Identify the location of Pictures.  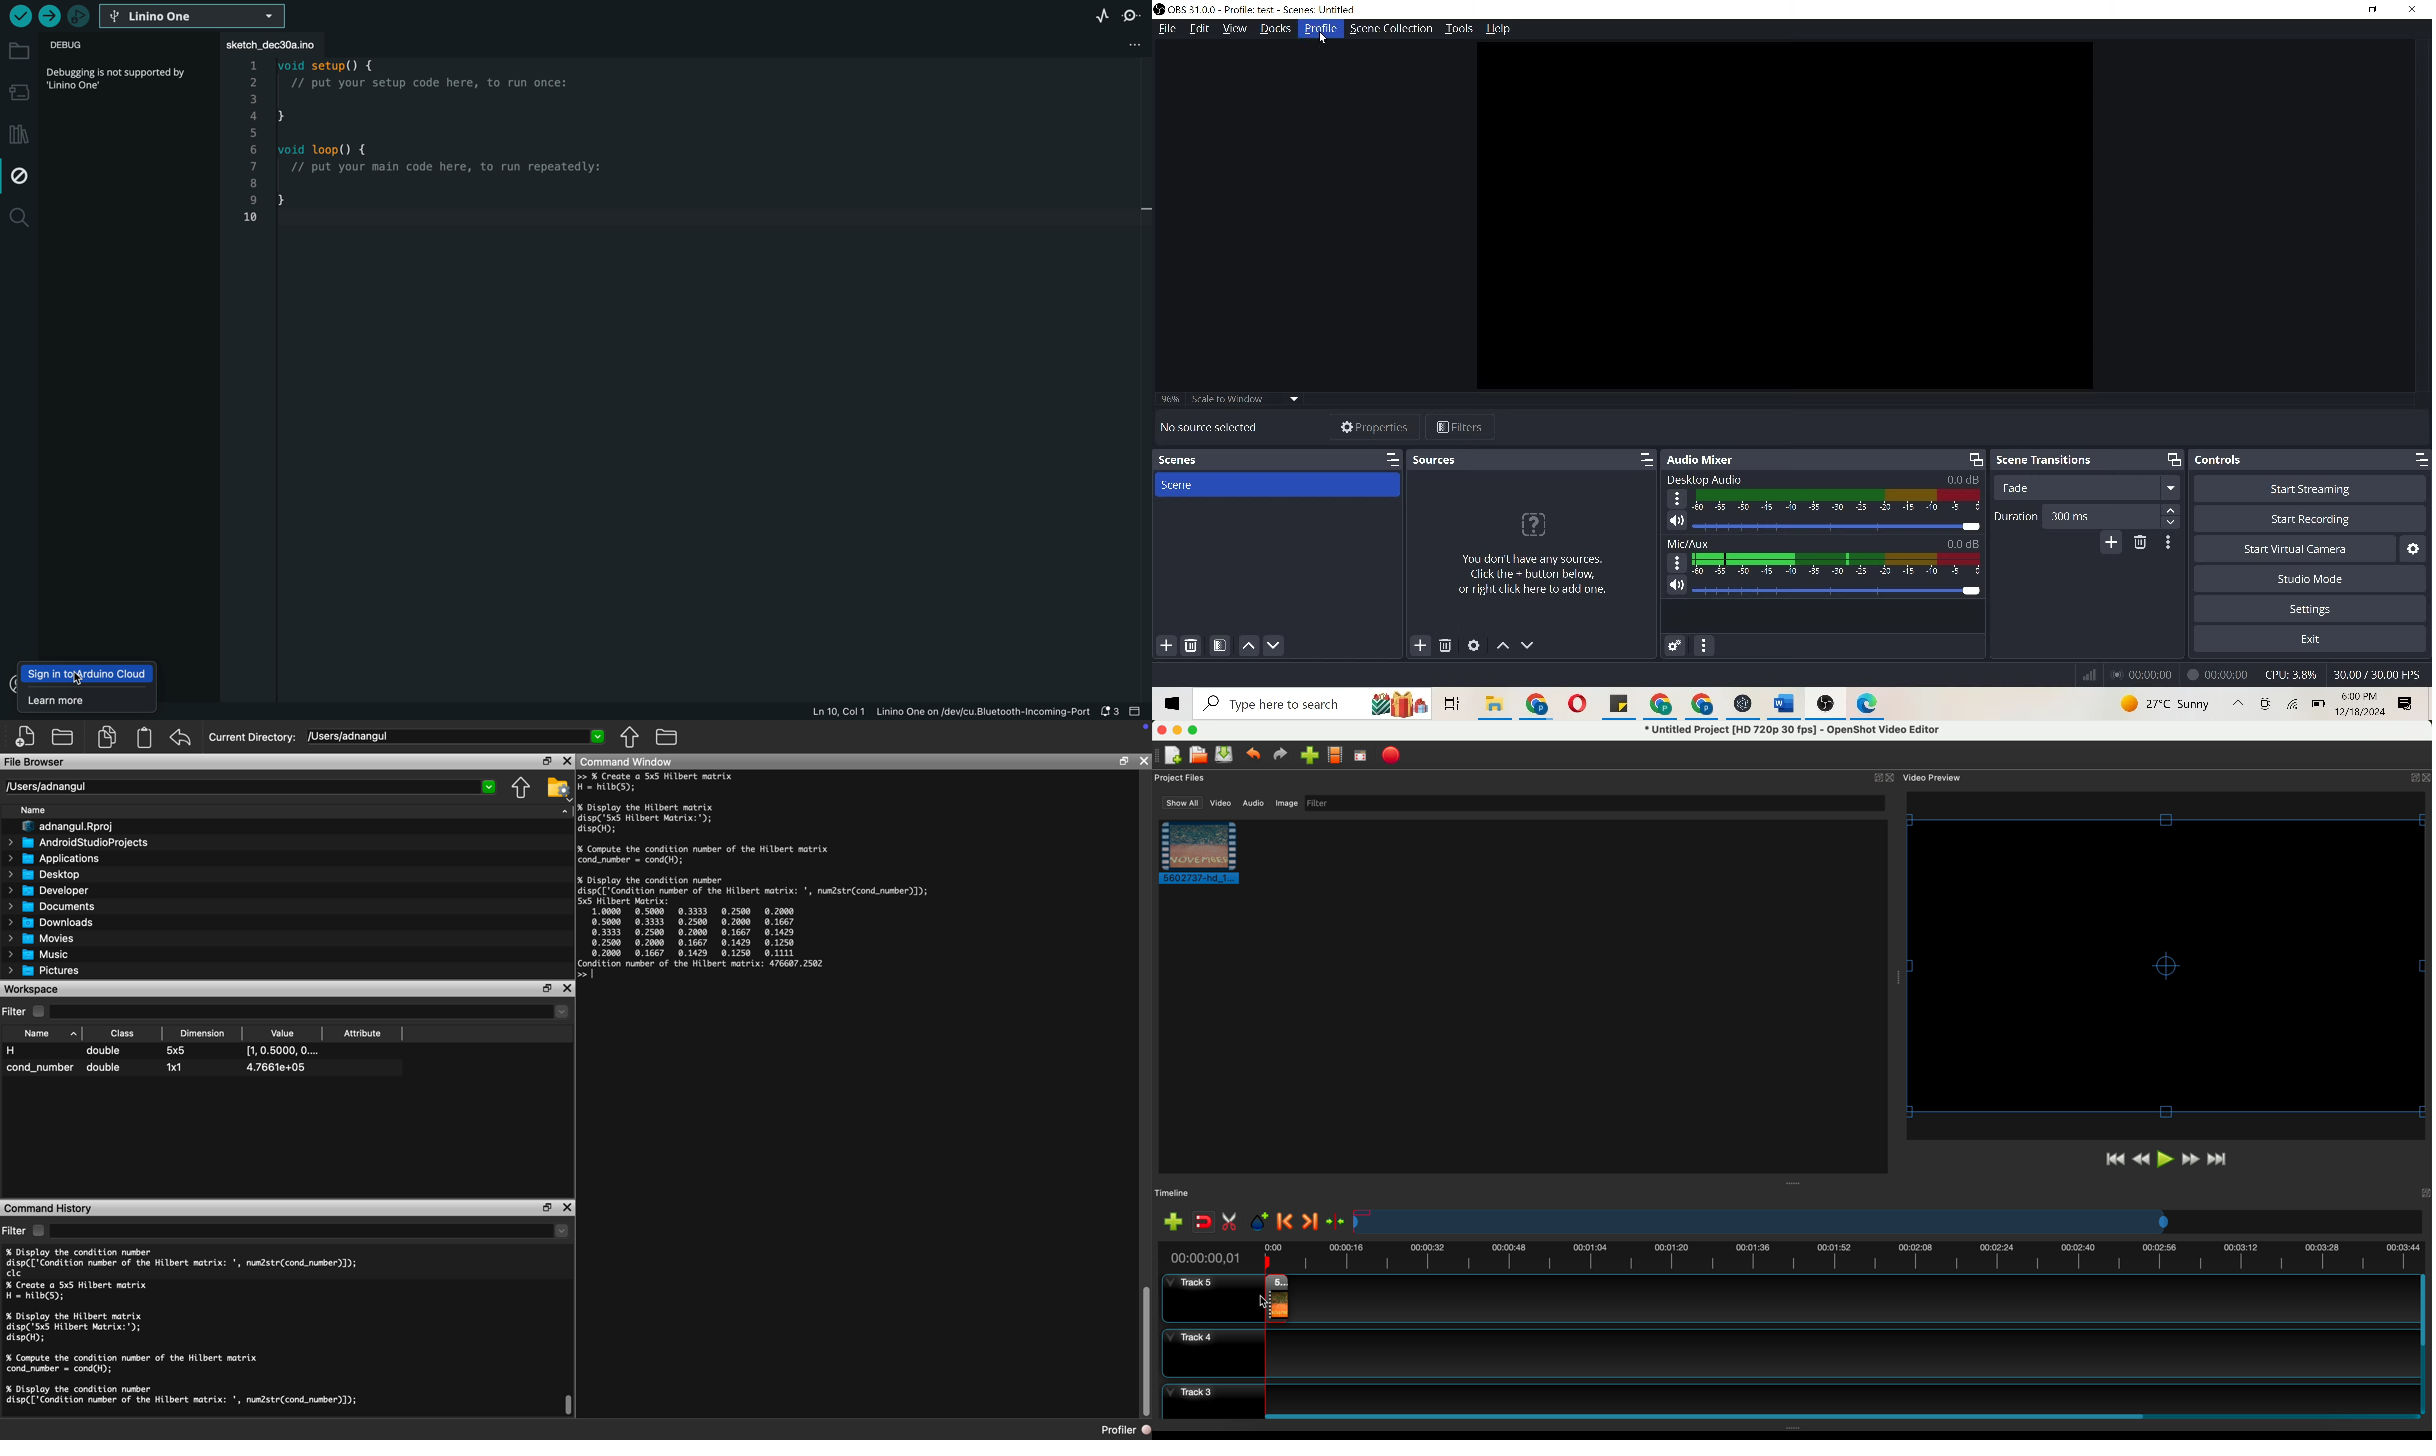
(45, 970).